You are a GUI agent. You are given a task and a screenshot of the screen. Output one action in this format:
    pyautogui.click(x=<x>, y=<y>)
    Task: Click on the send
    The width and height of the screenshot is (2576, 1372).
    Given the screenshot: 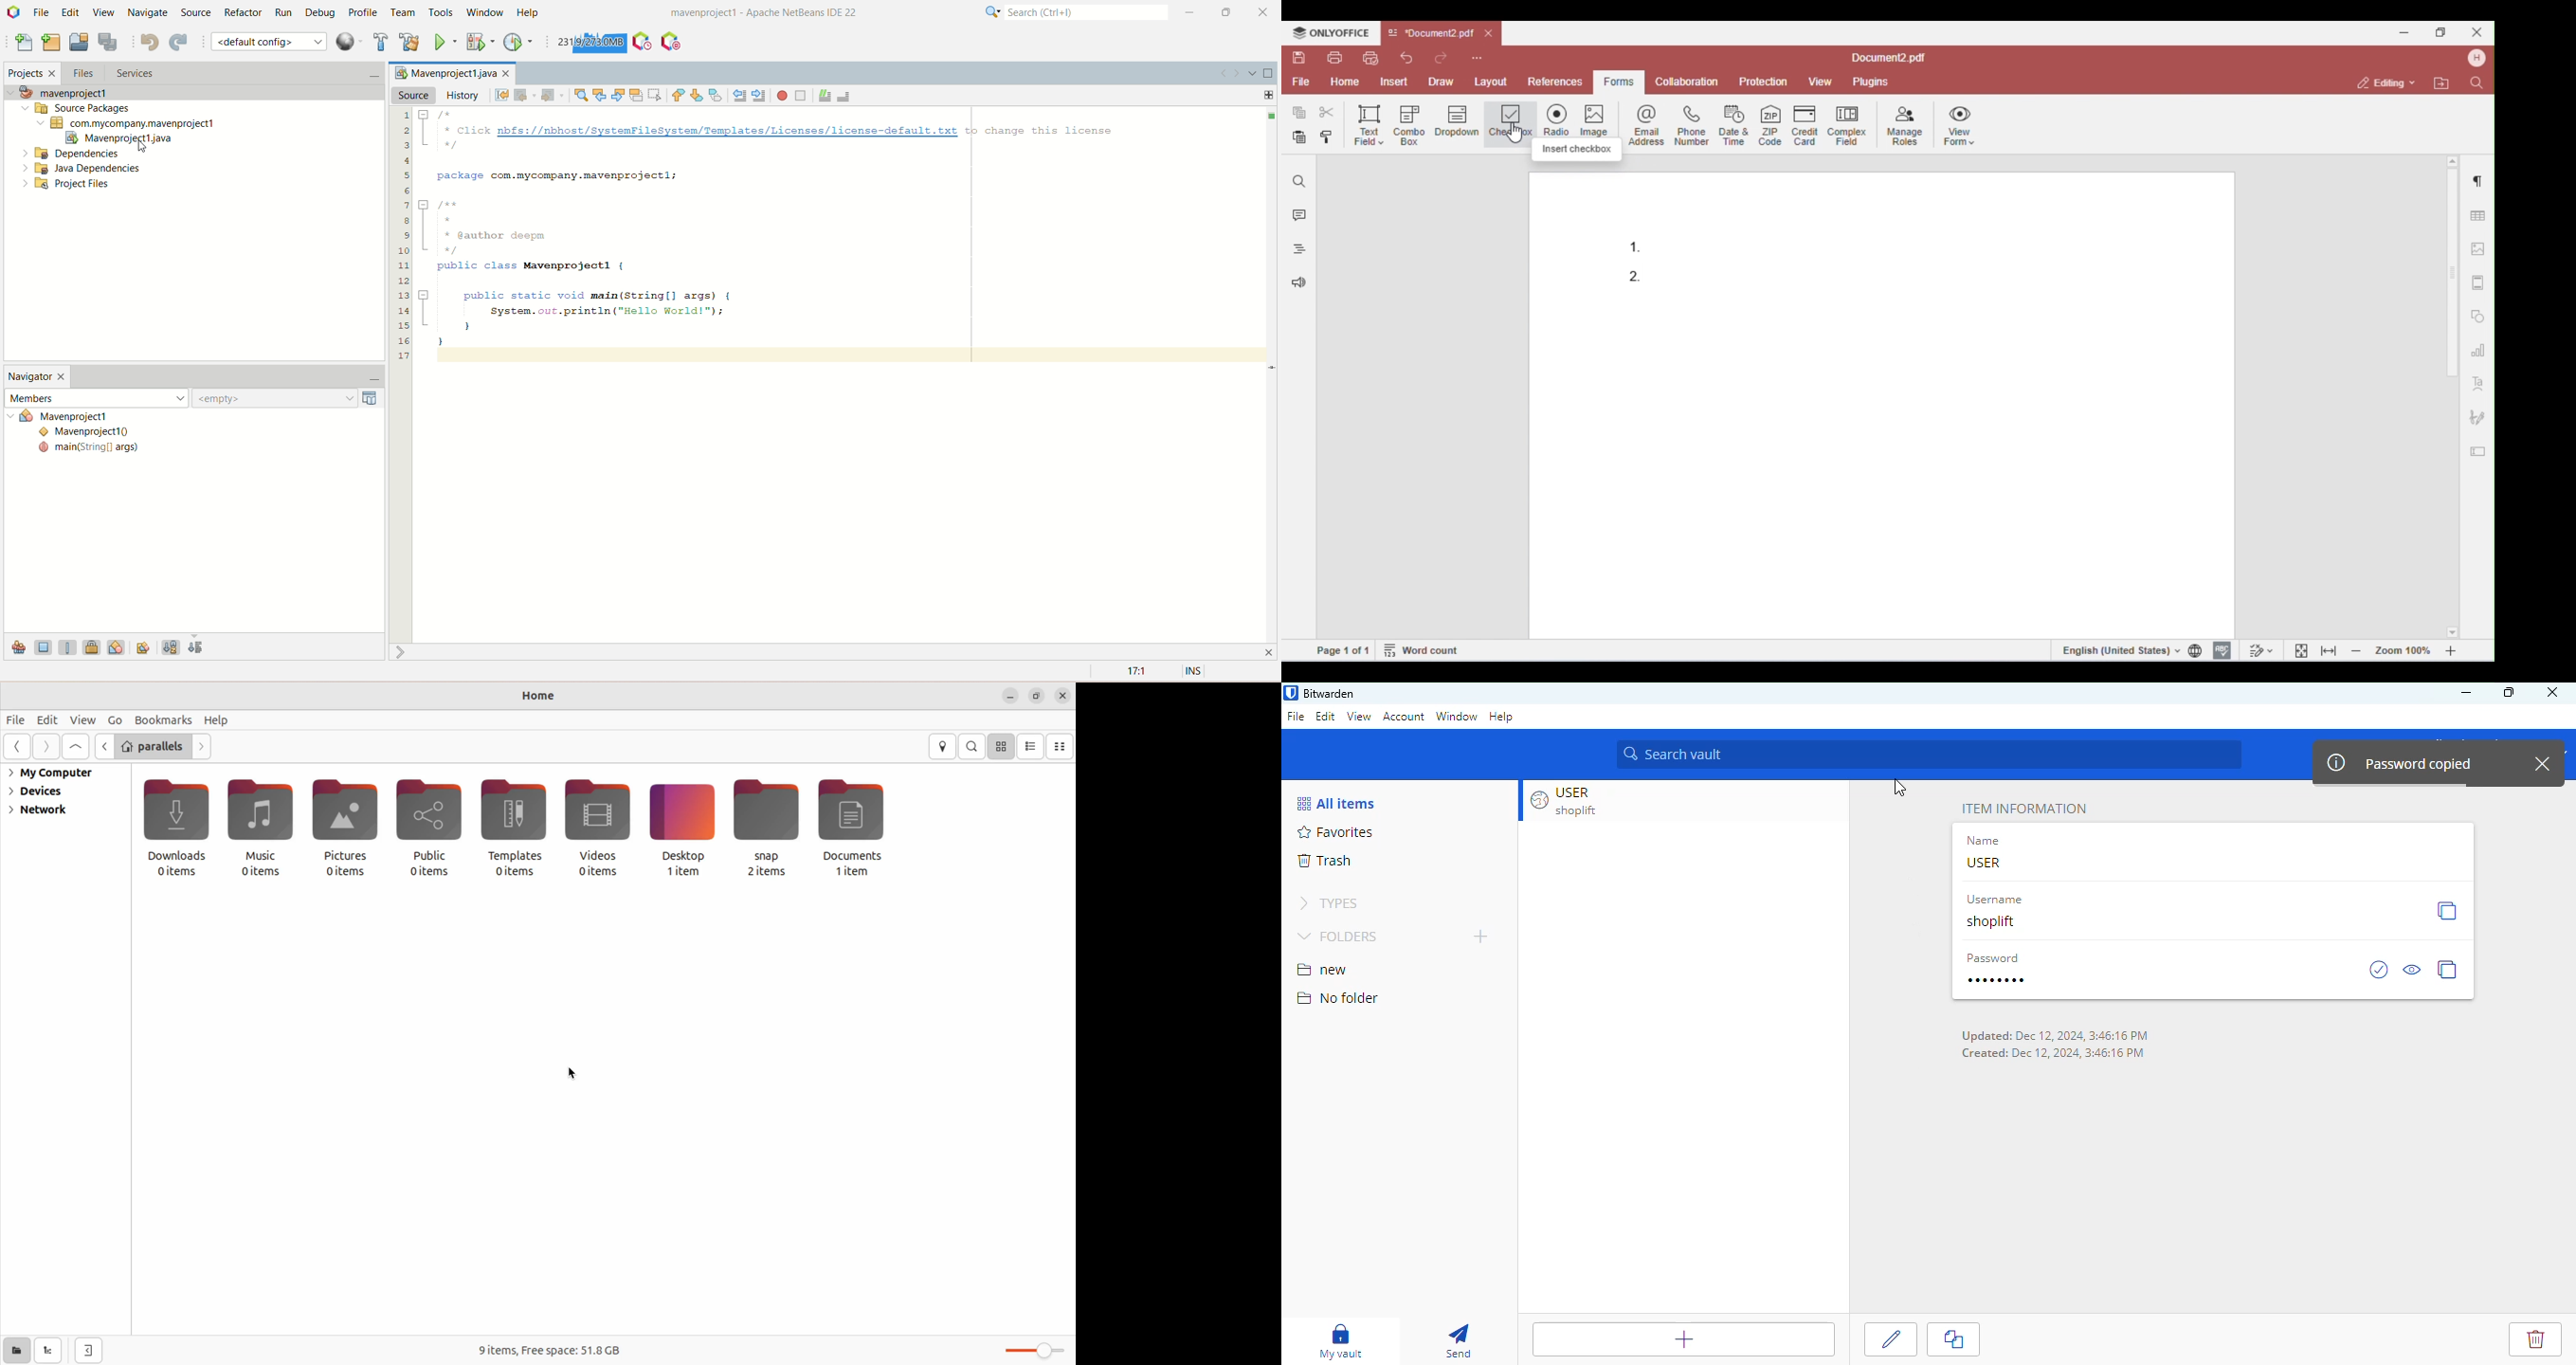 What is the action you would take?
    pyautogui.click(x=1457, y=1340)
    